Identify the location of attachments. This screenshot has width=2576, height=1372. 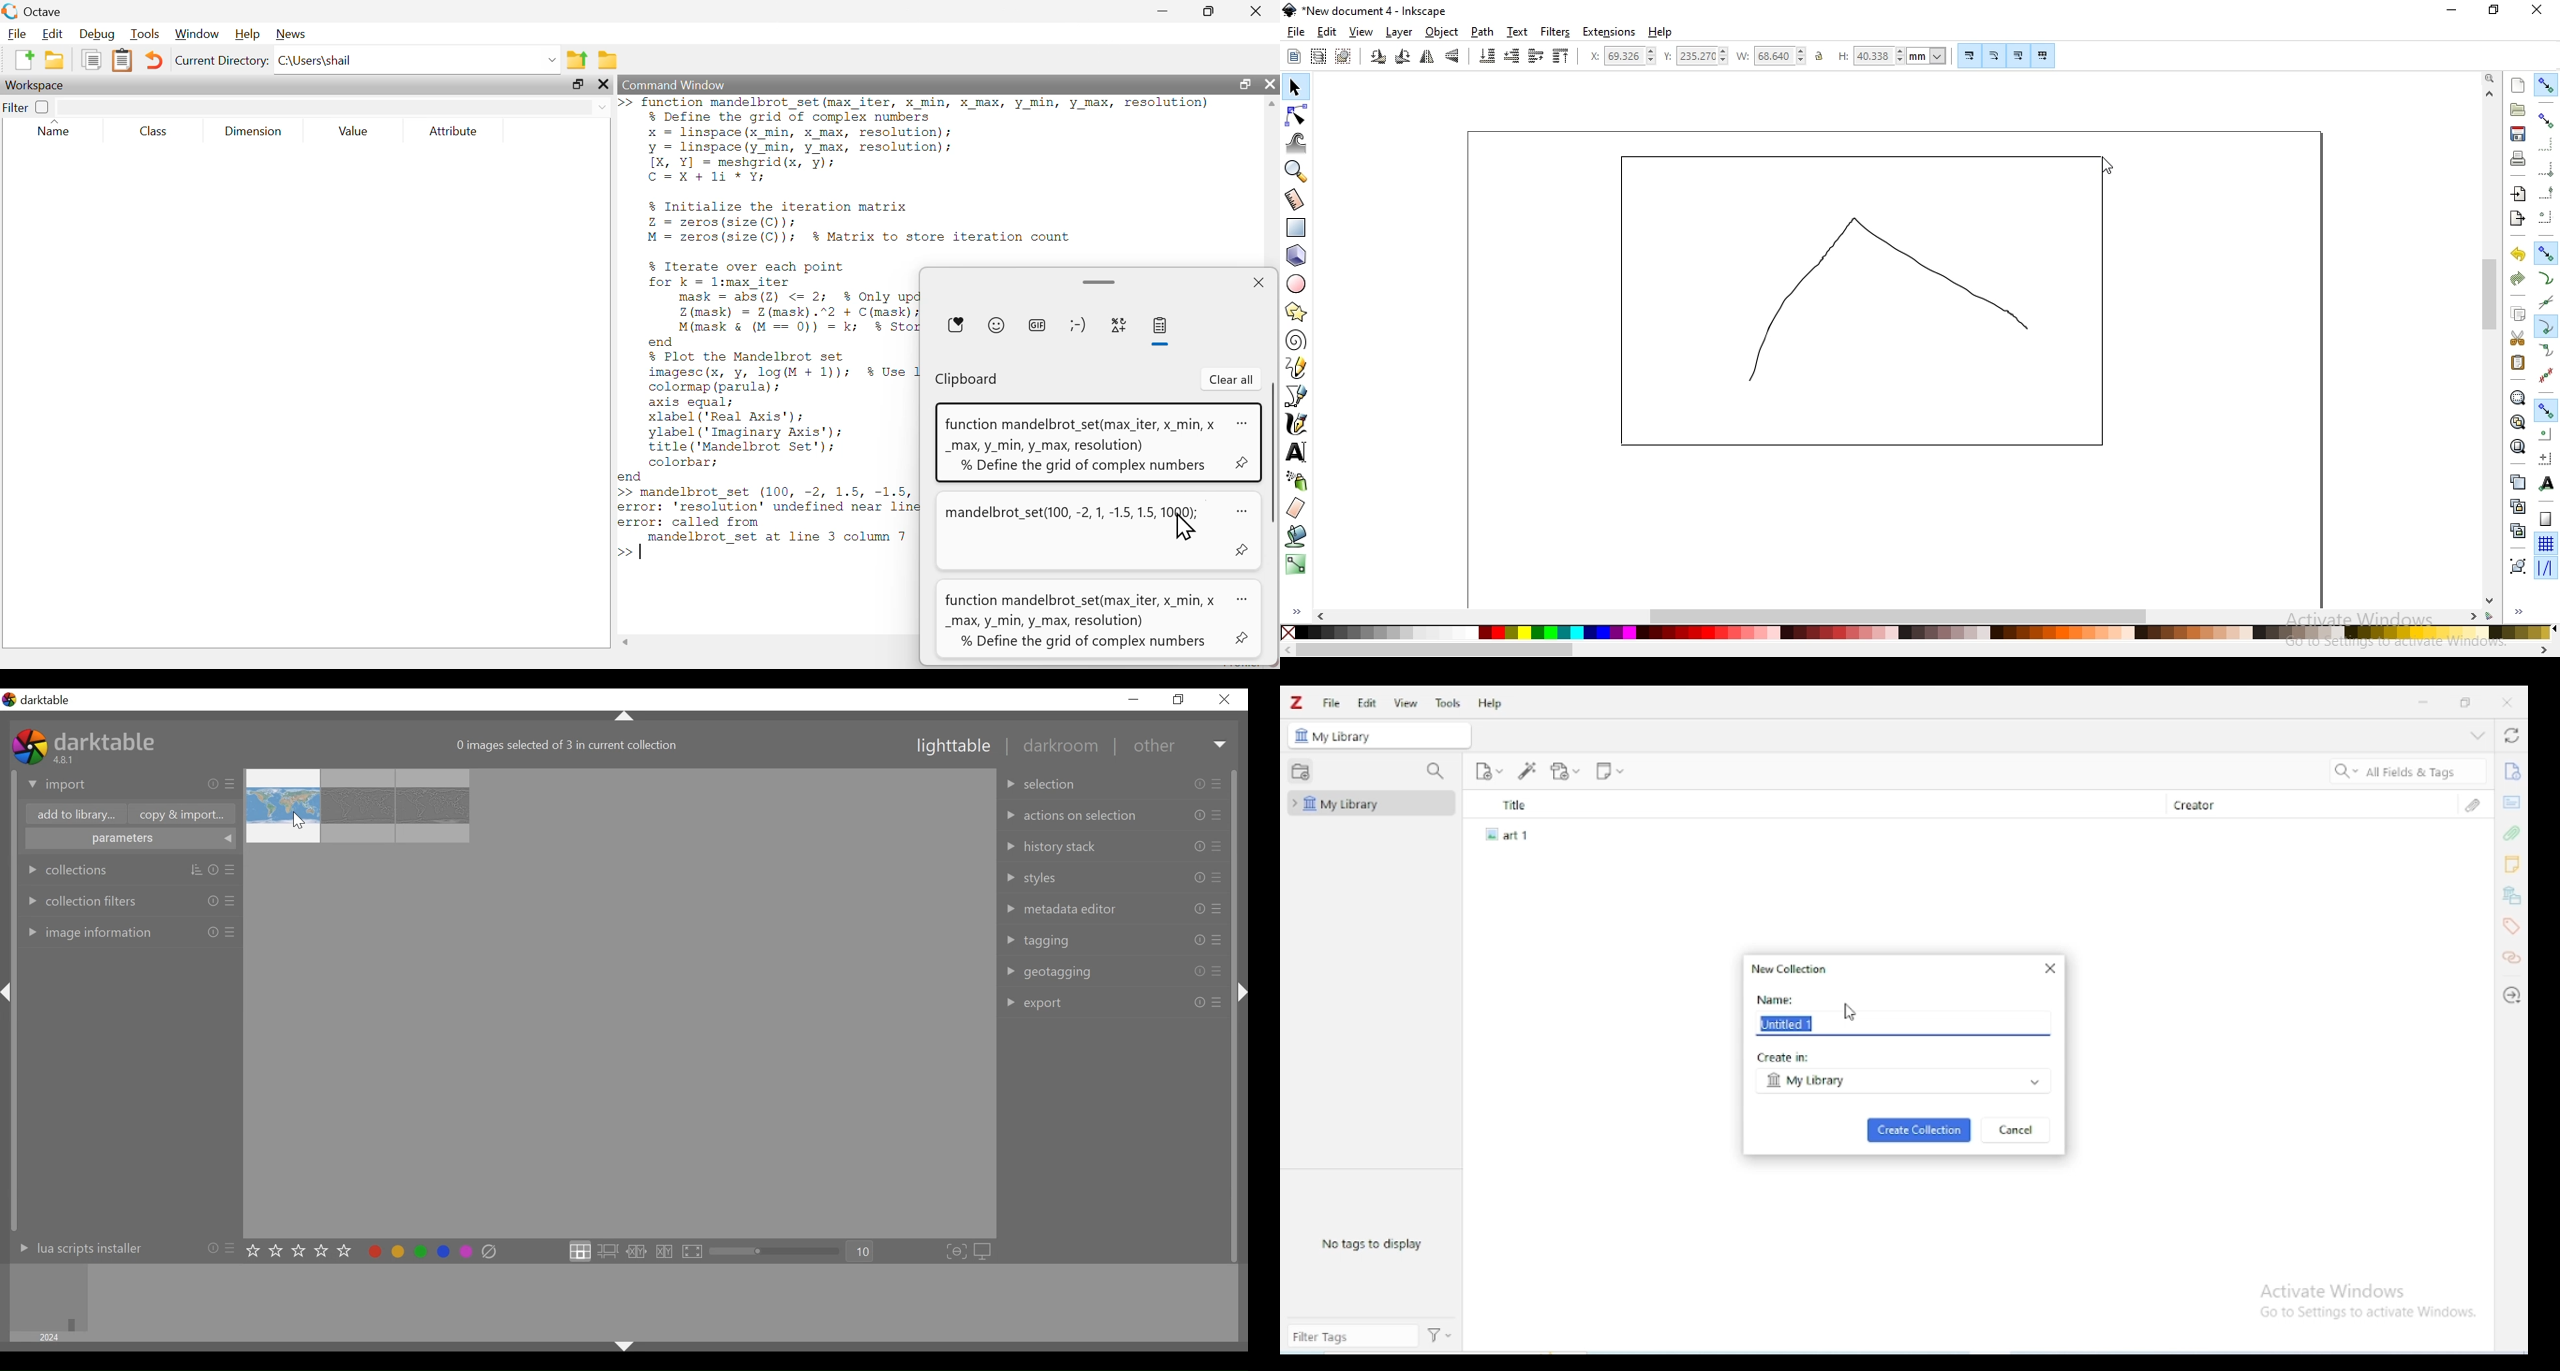
(2510, 833).